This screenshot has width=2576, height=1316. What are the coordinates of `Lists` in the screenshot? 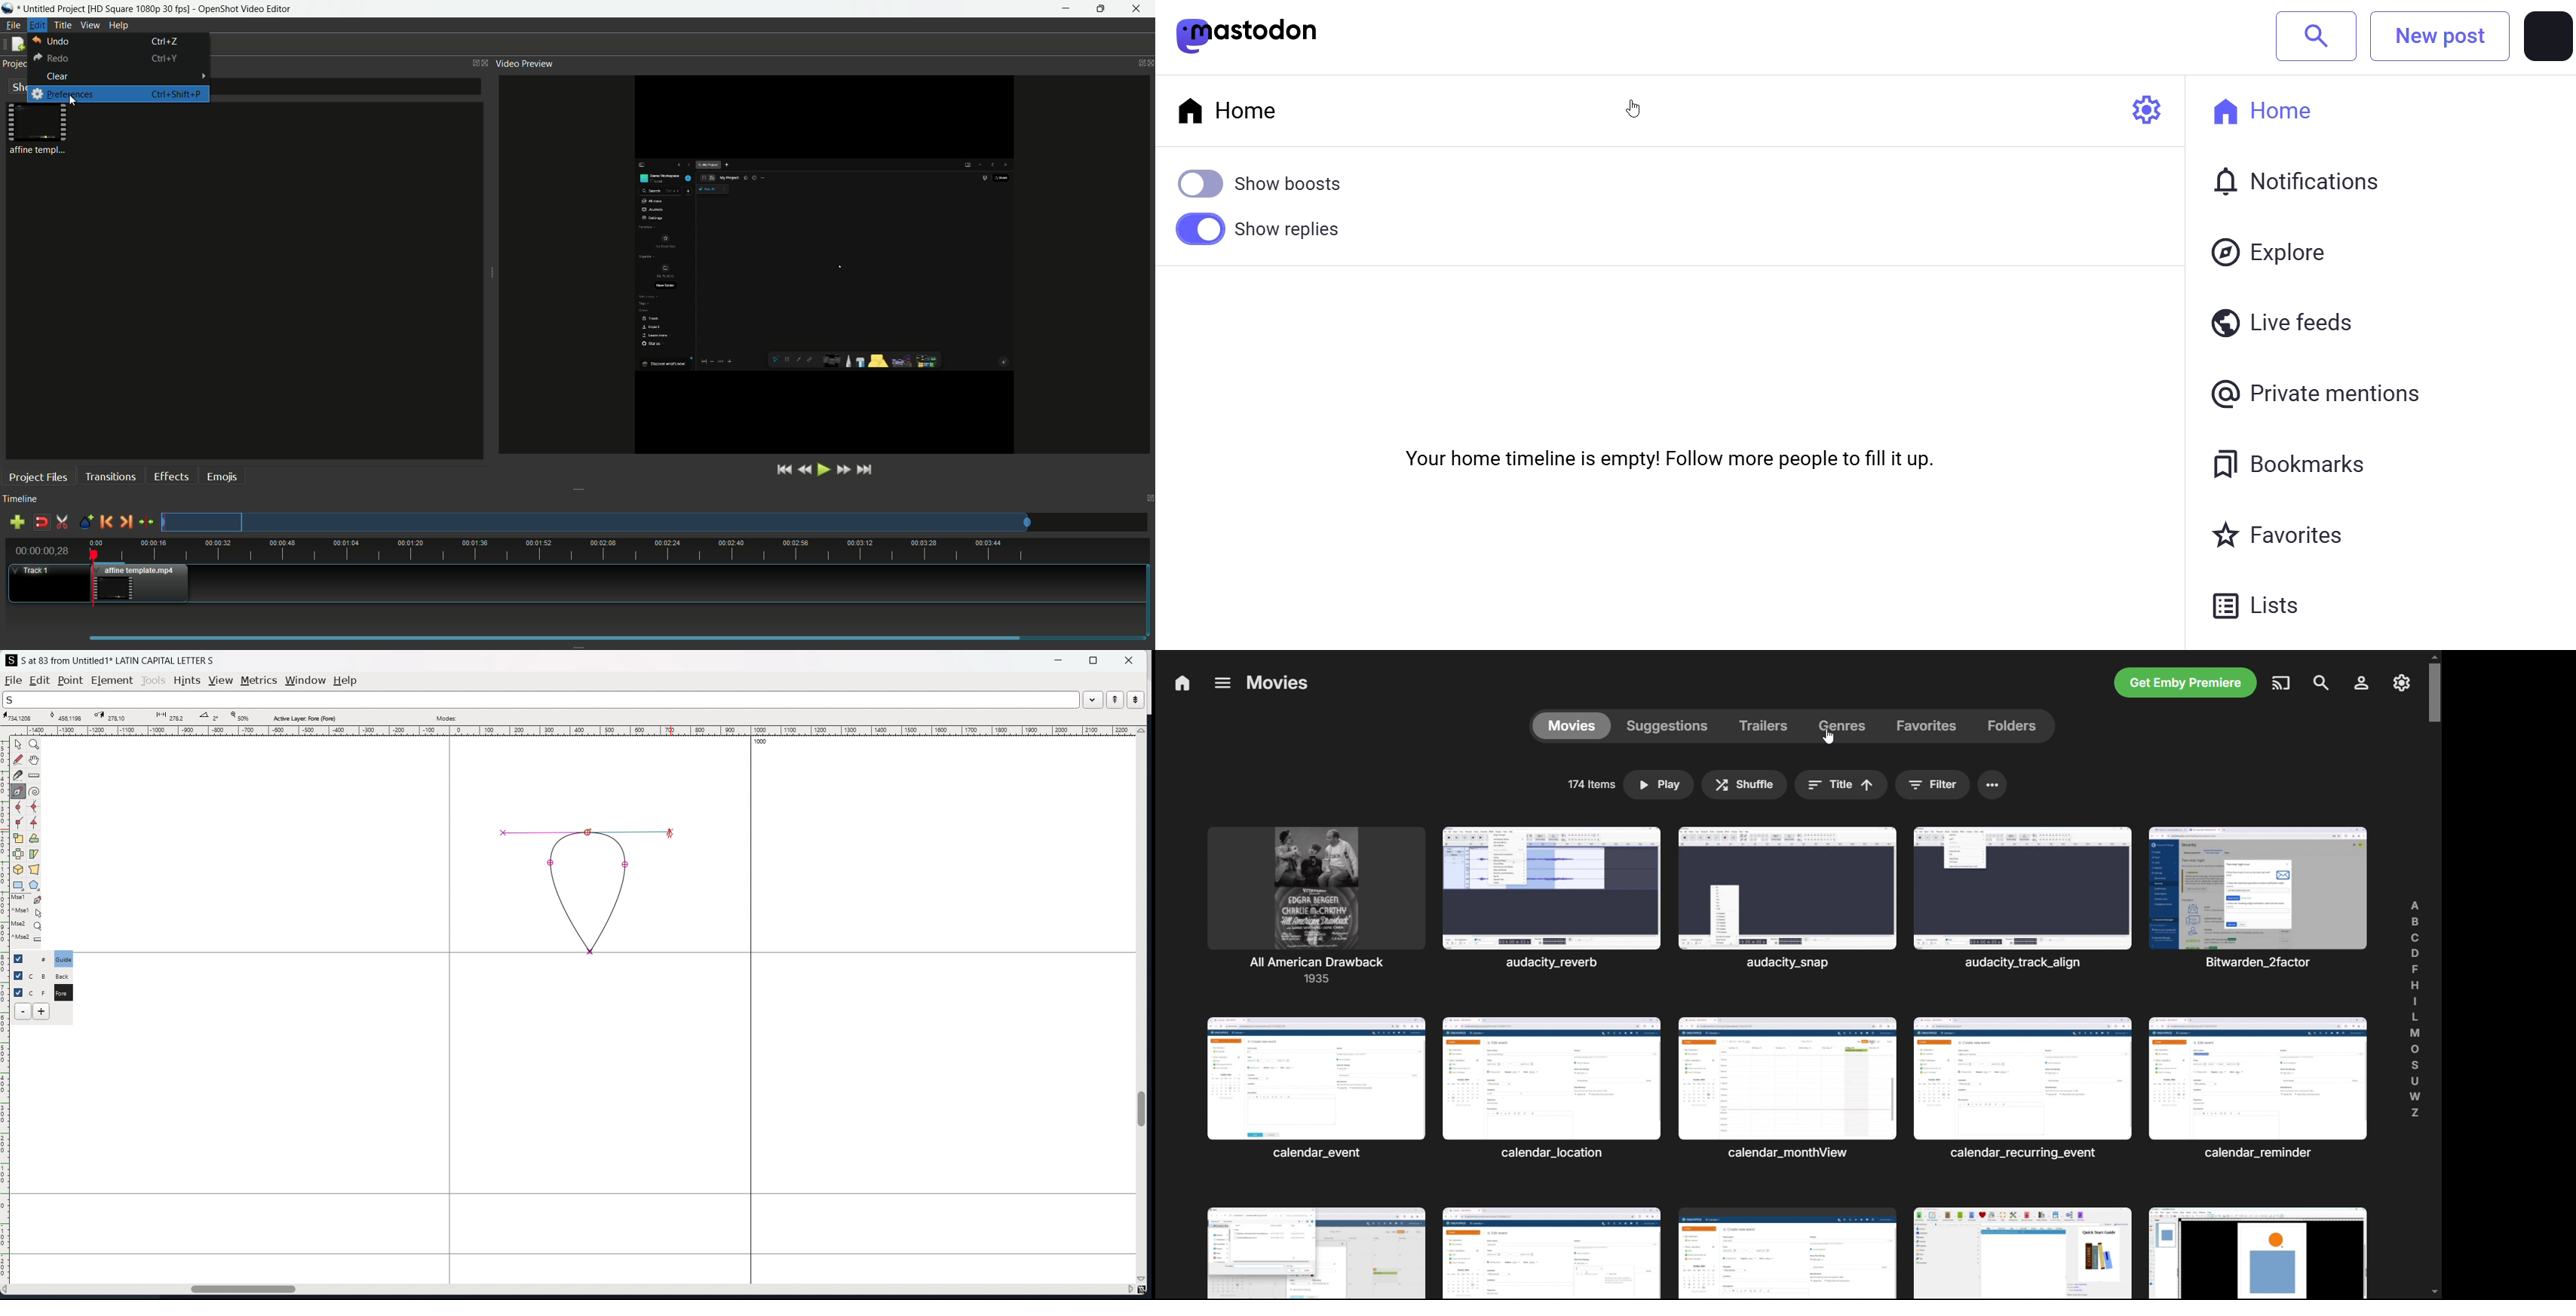 It's located at (2271, 607).